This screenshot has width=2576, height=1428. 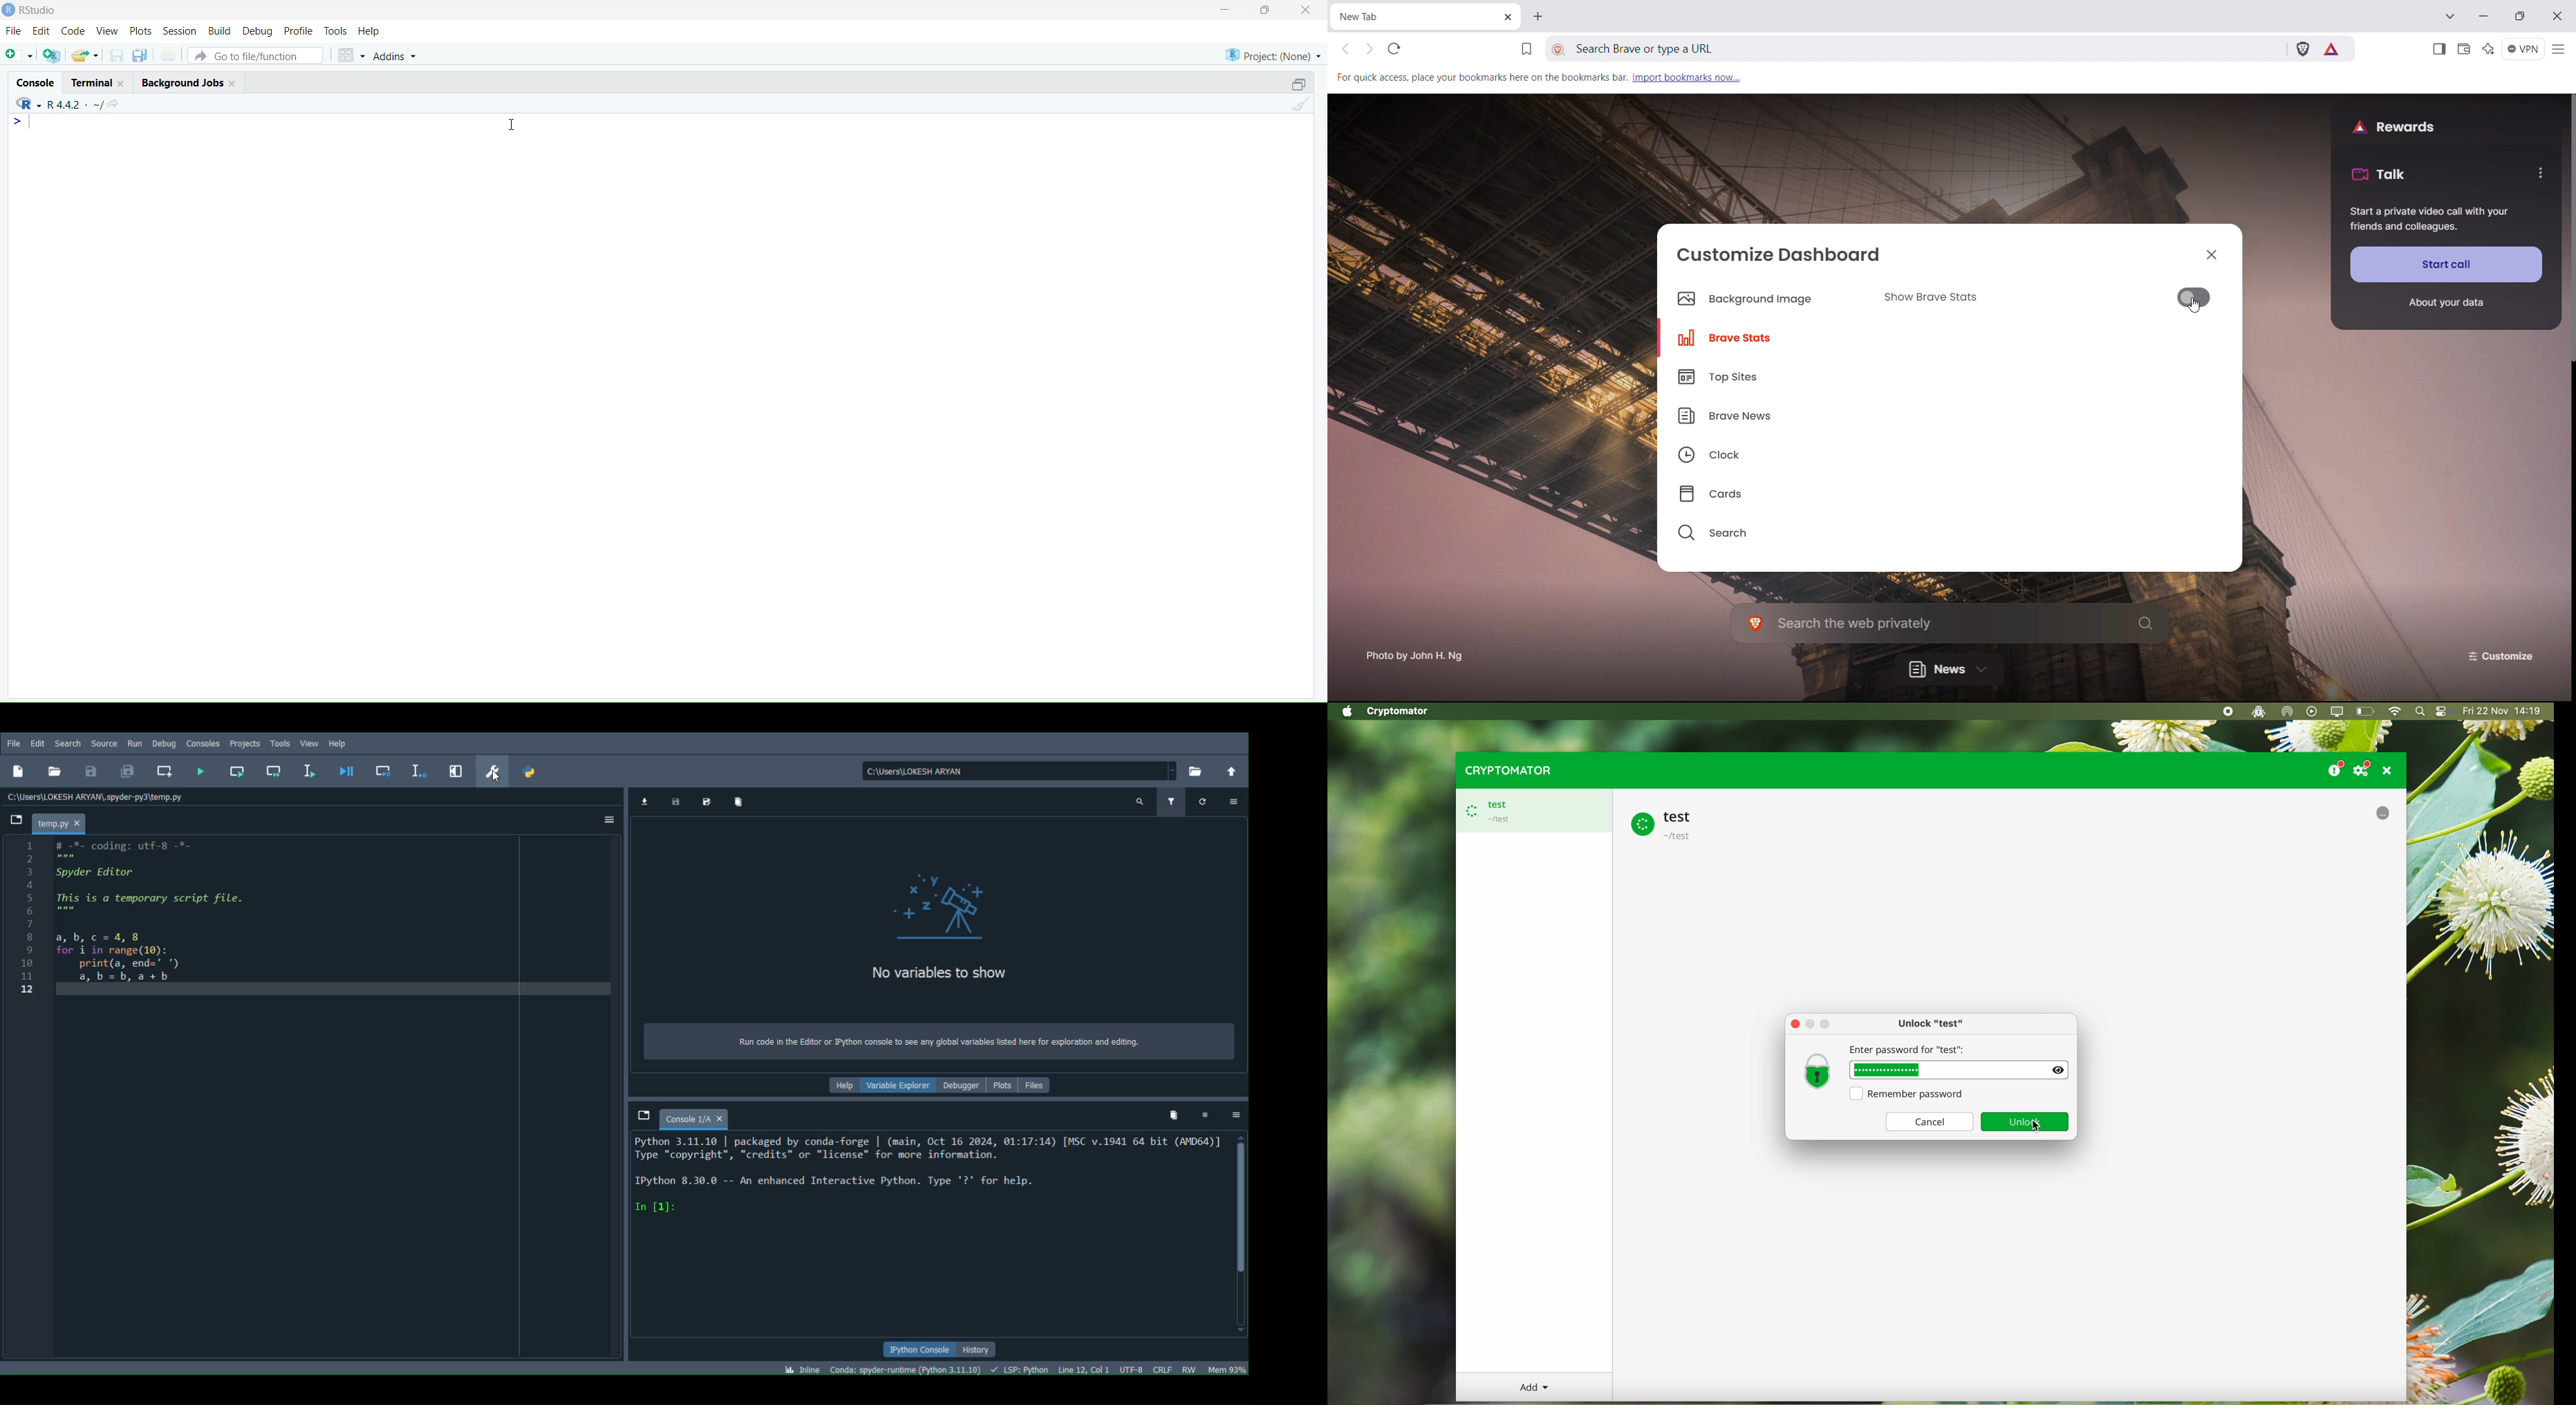 I want to click on close tab, so click(x=1506, y=18).